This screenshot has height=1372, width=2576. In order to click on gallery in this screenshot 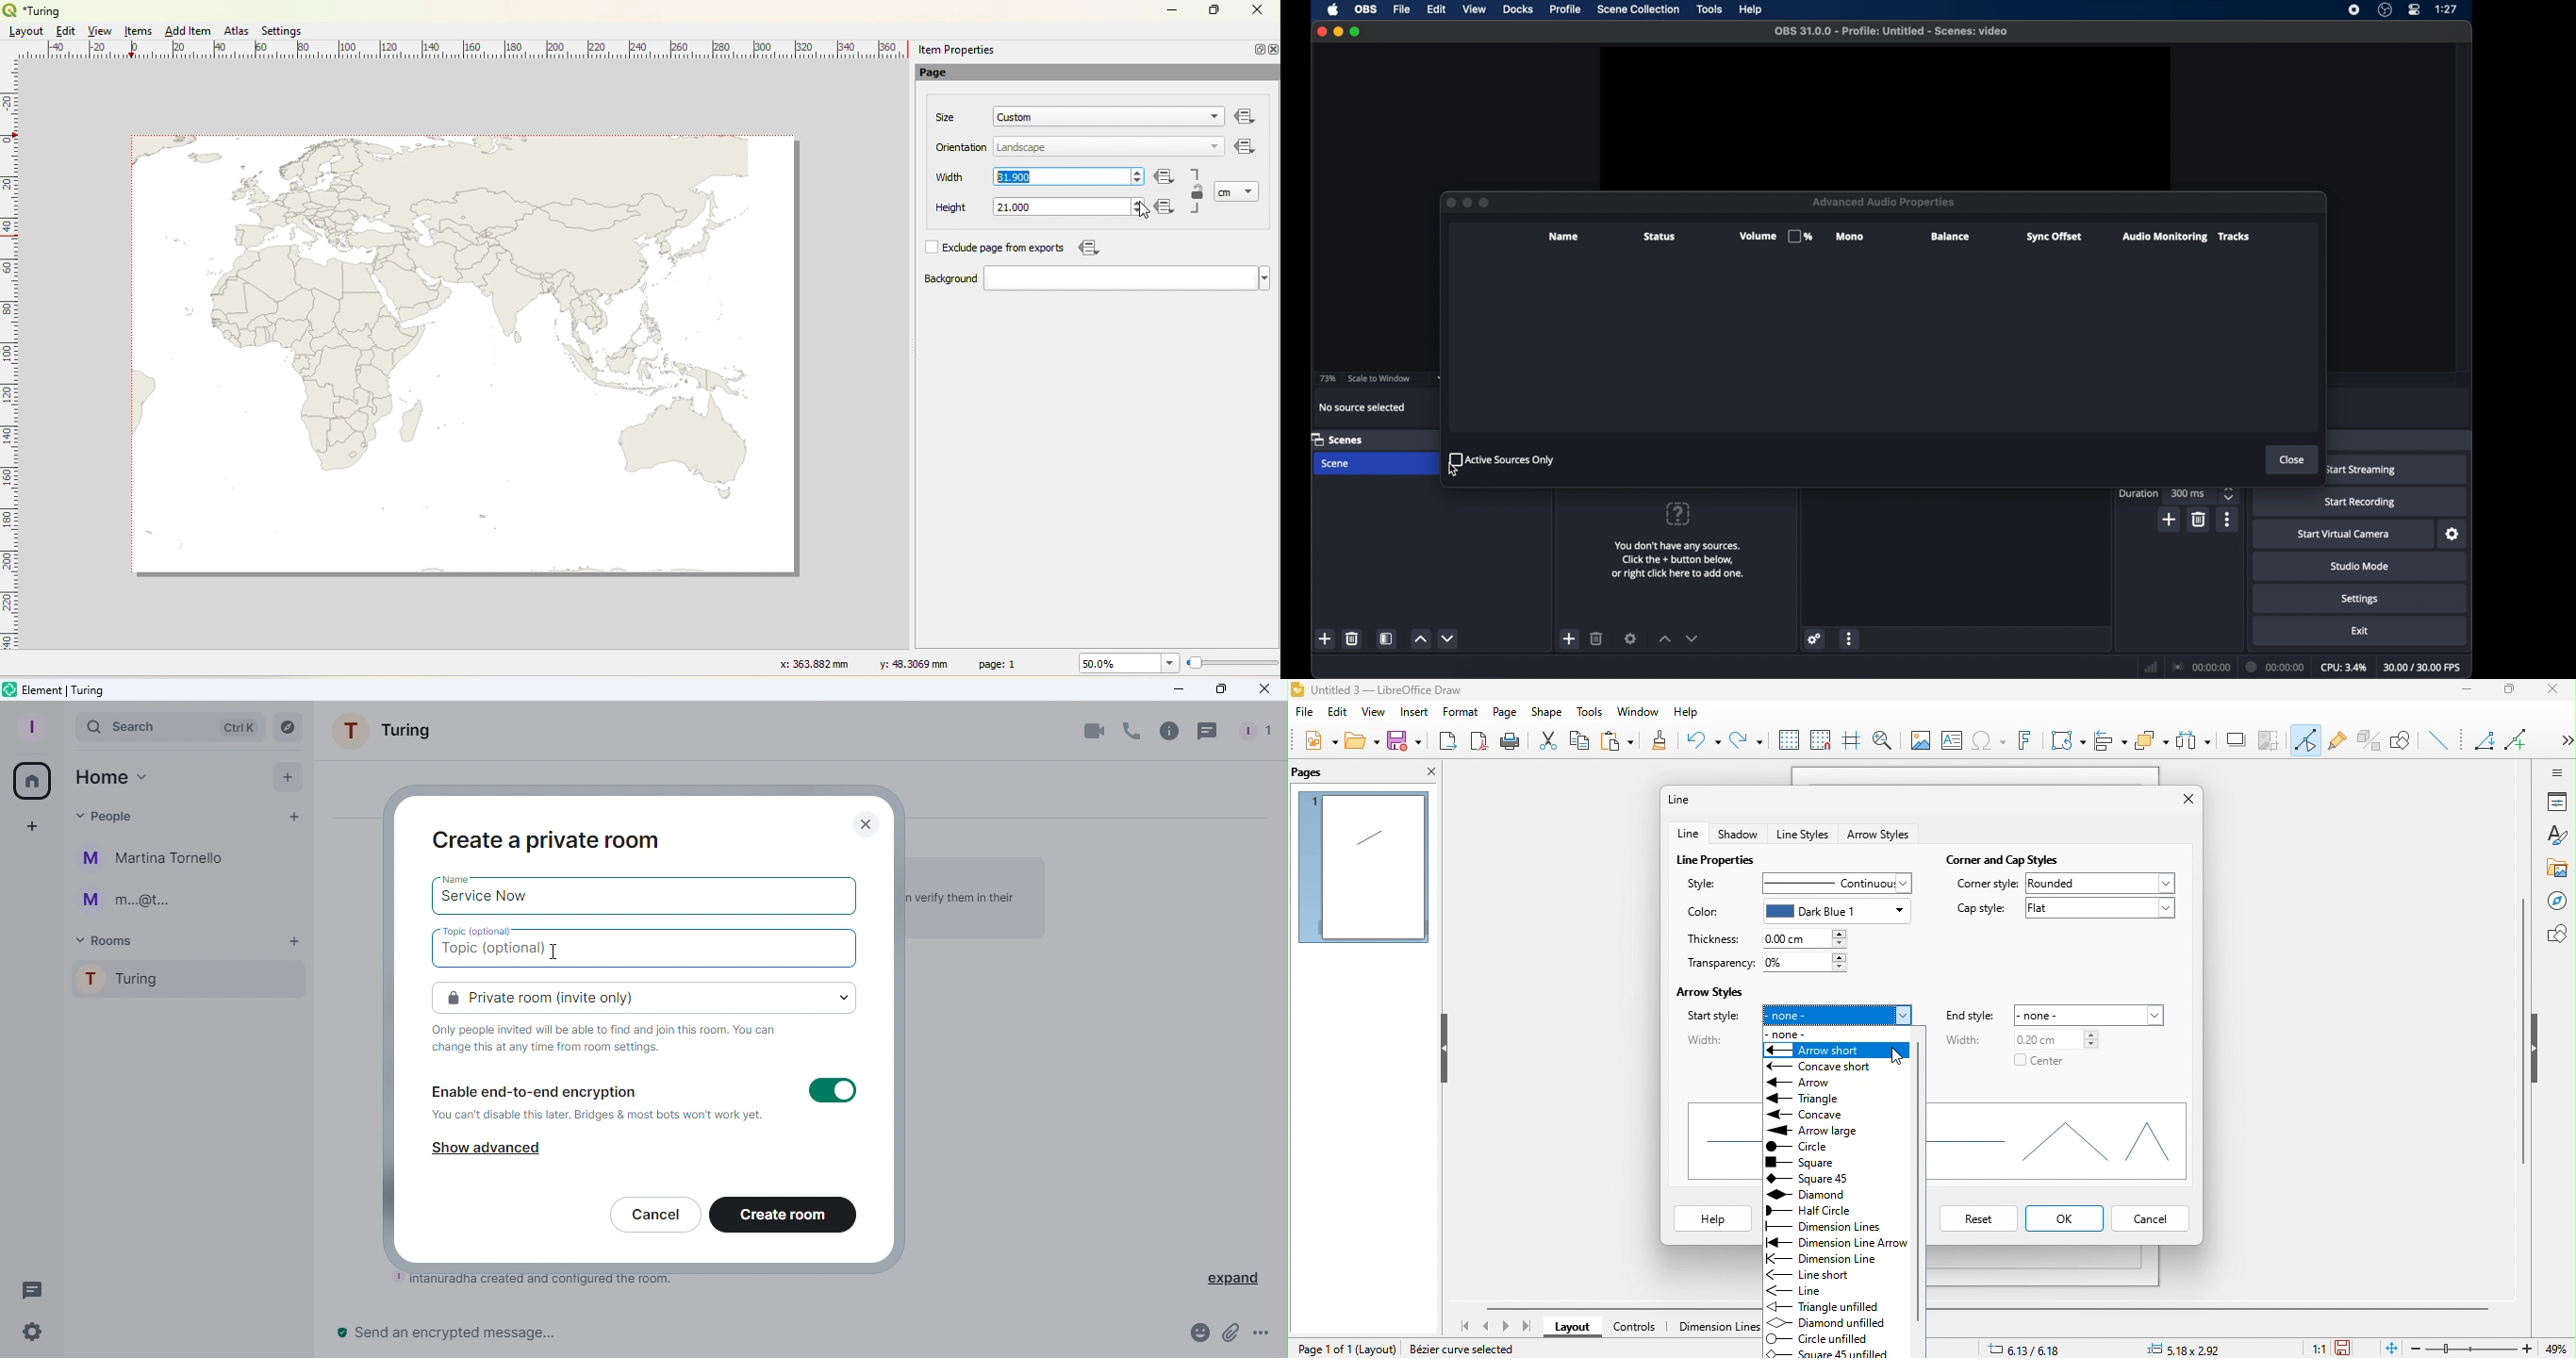, I will do `click(2558, 869)`.